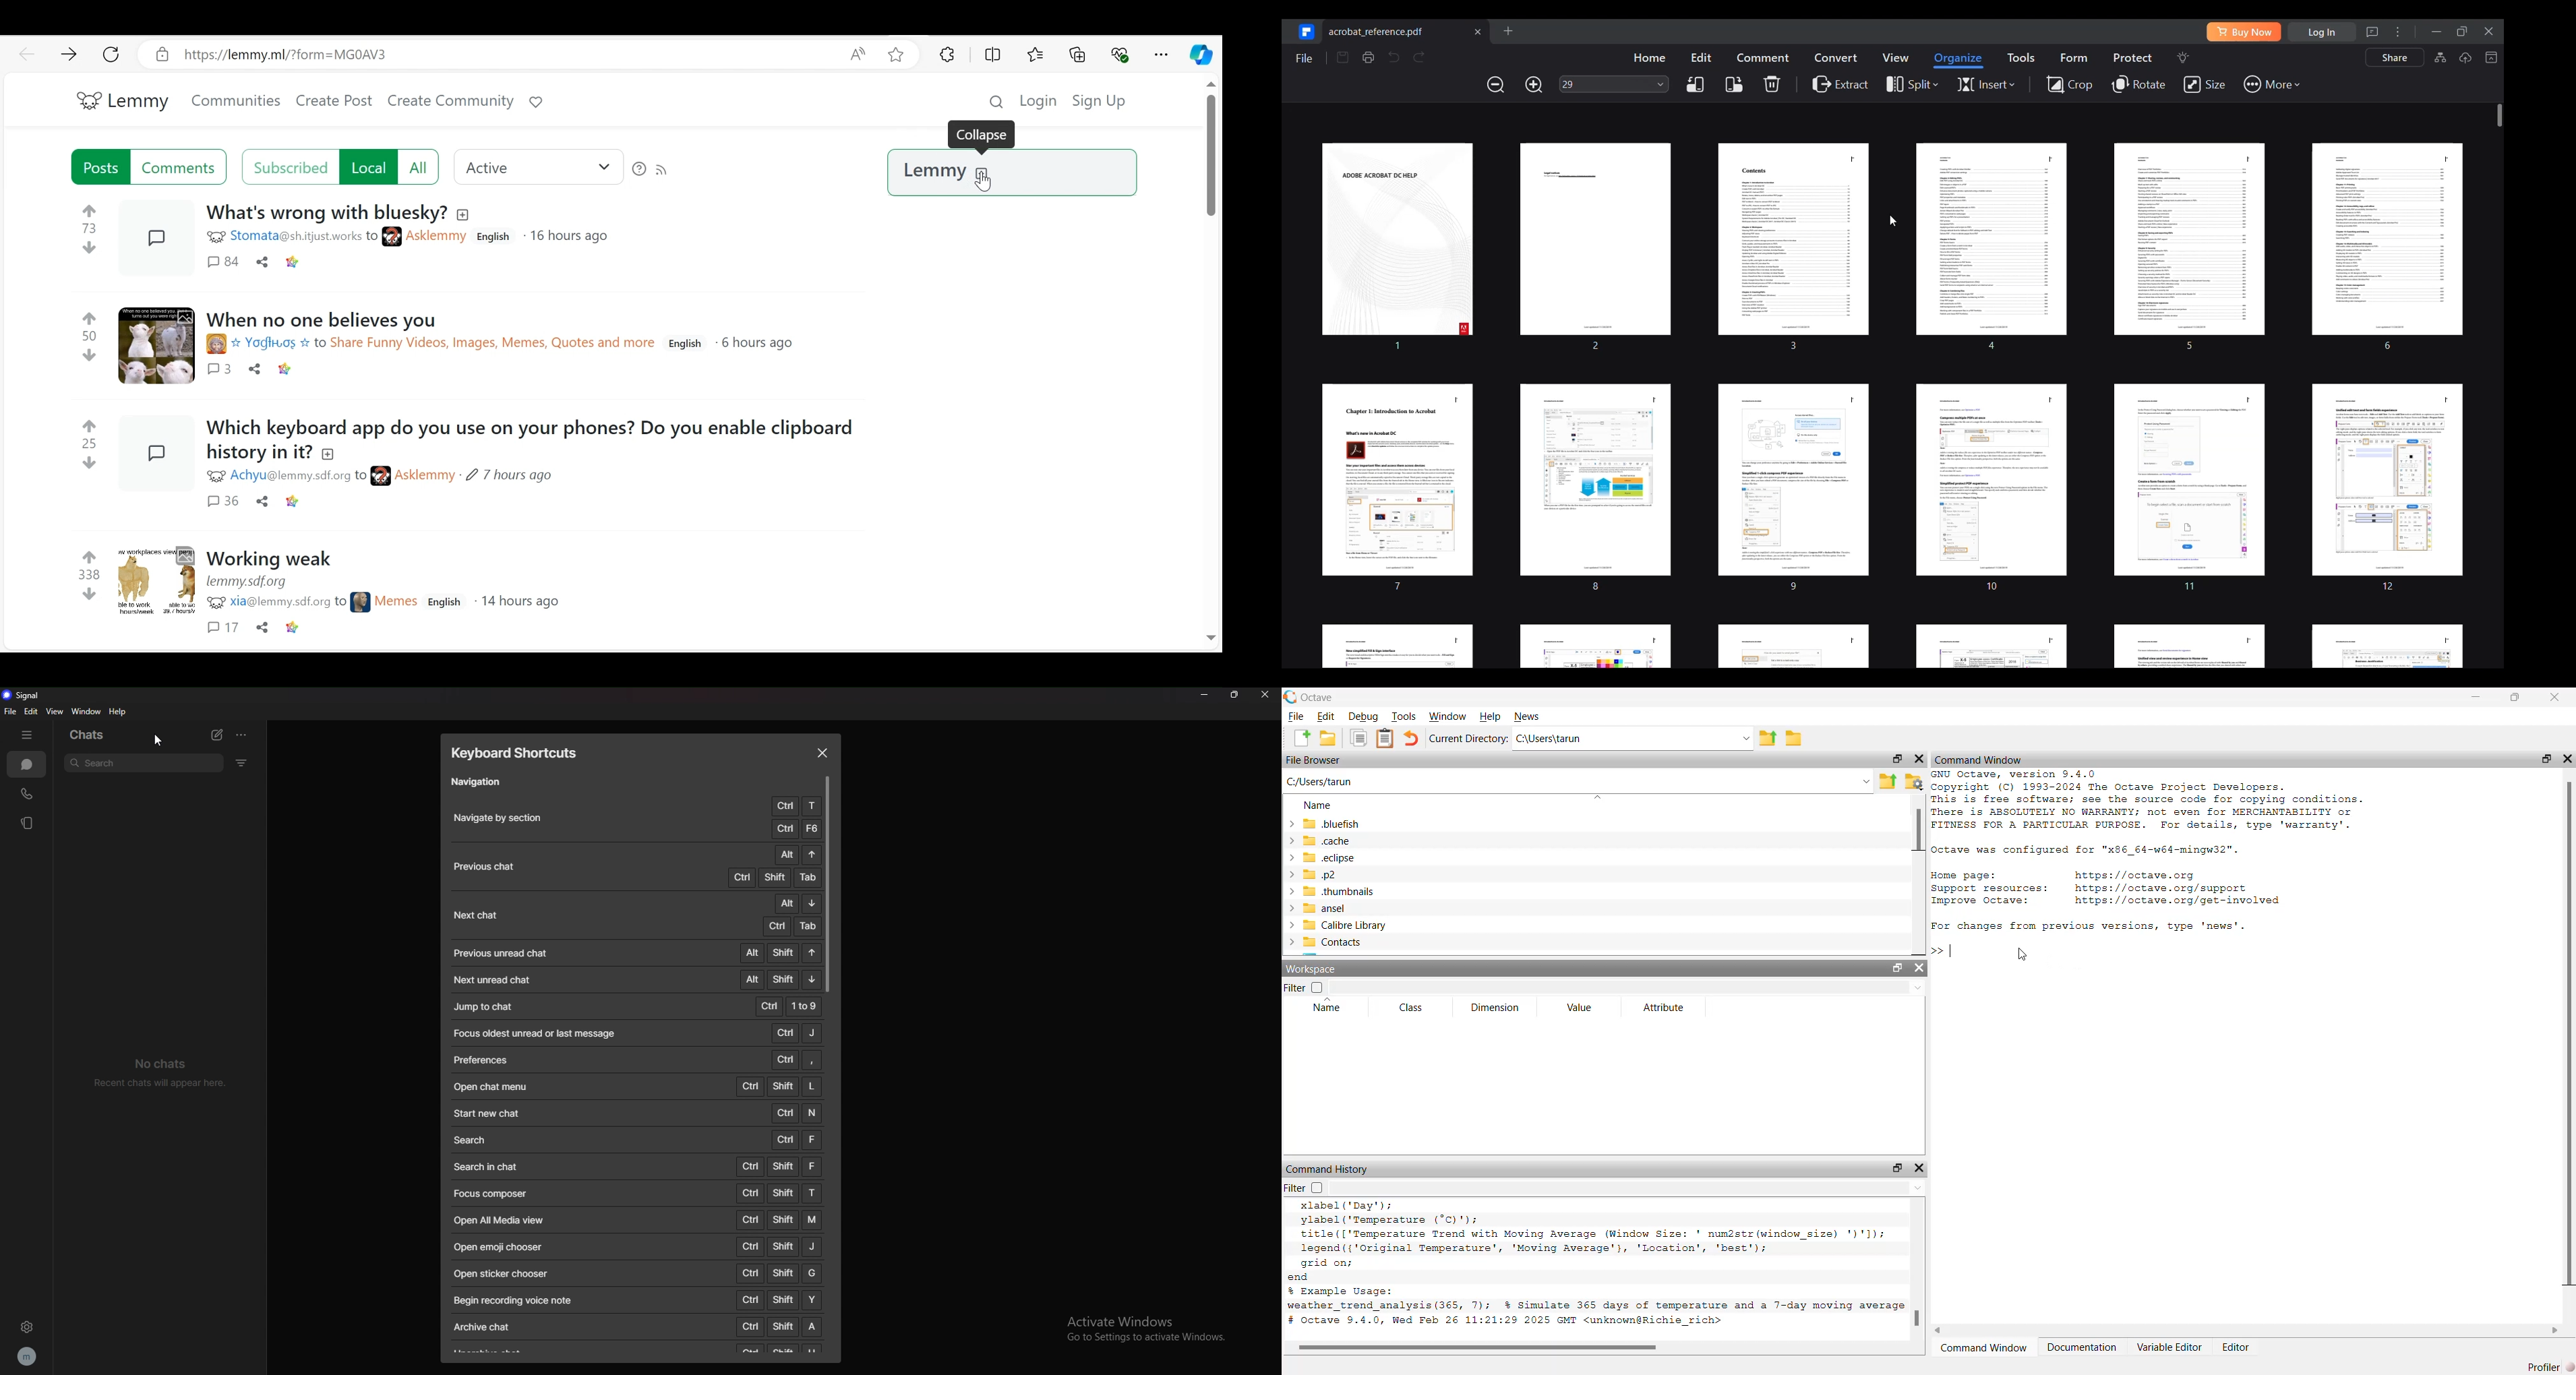  What do you see at coordinates (1140, 1339) in the screenshot?
I see `Go to Settings to activate Windows.` at bounding box center [1140, 1339].